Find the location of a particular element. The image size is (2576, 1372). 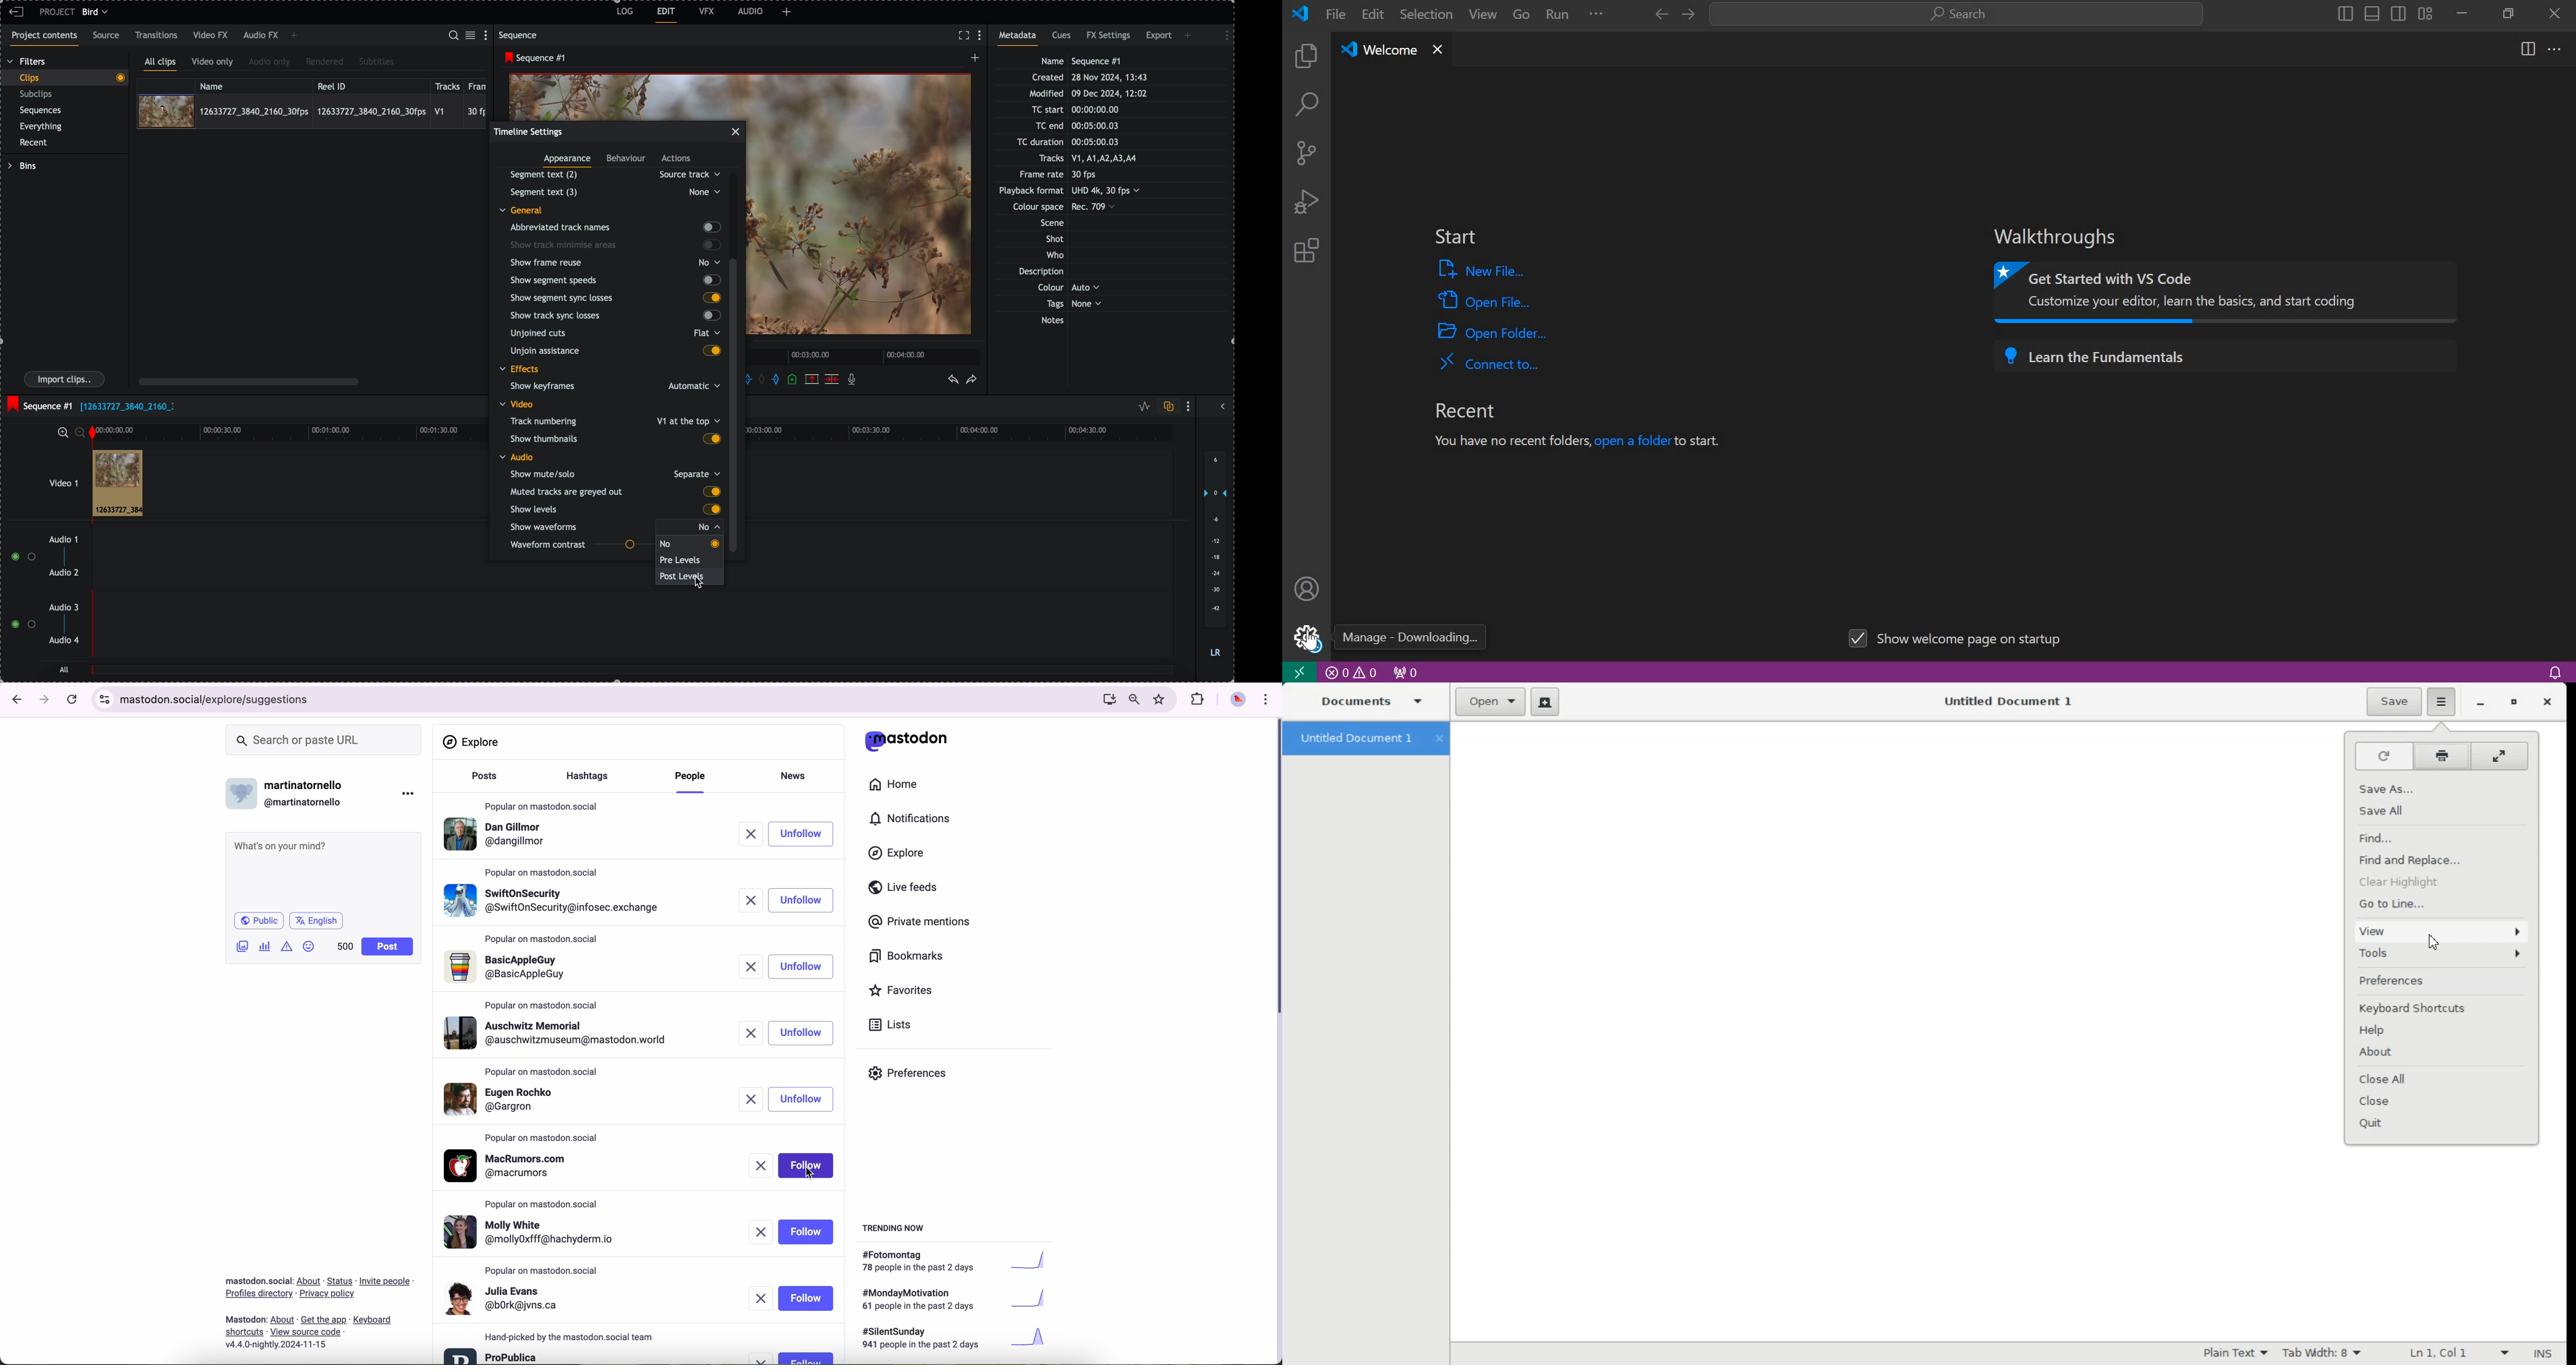

track audio is located at coordinates (288, 559).